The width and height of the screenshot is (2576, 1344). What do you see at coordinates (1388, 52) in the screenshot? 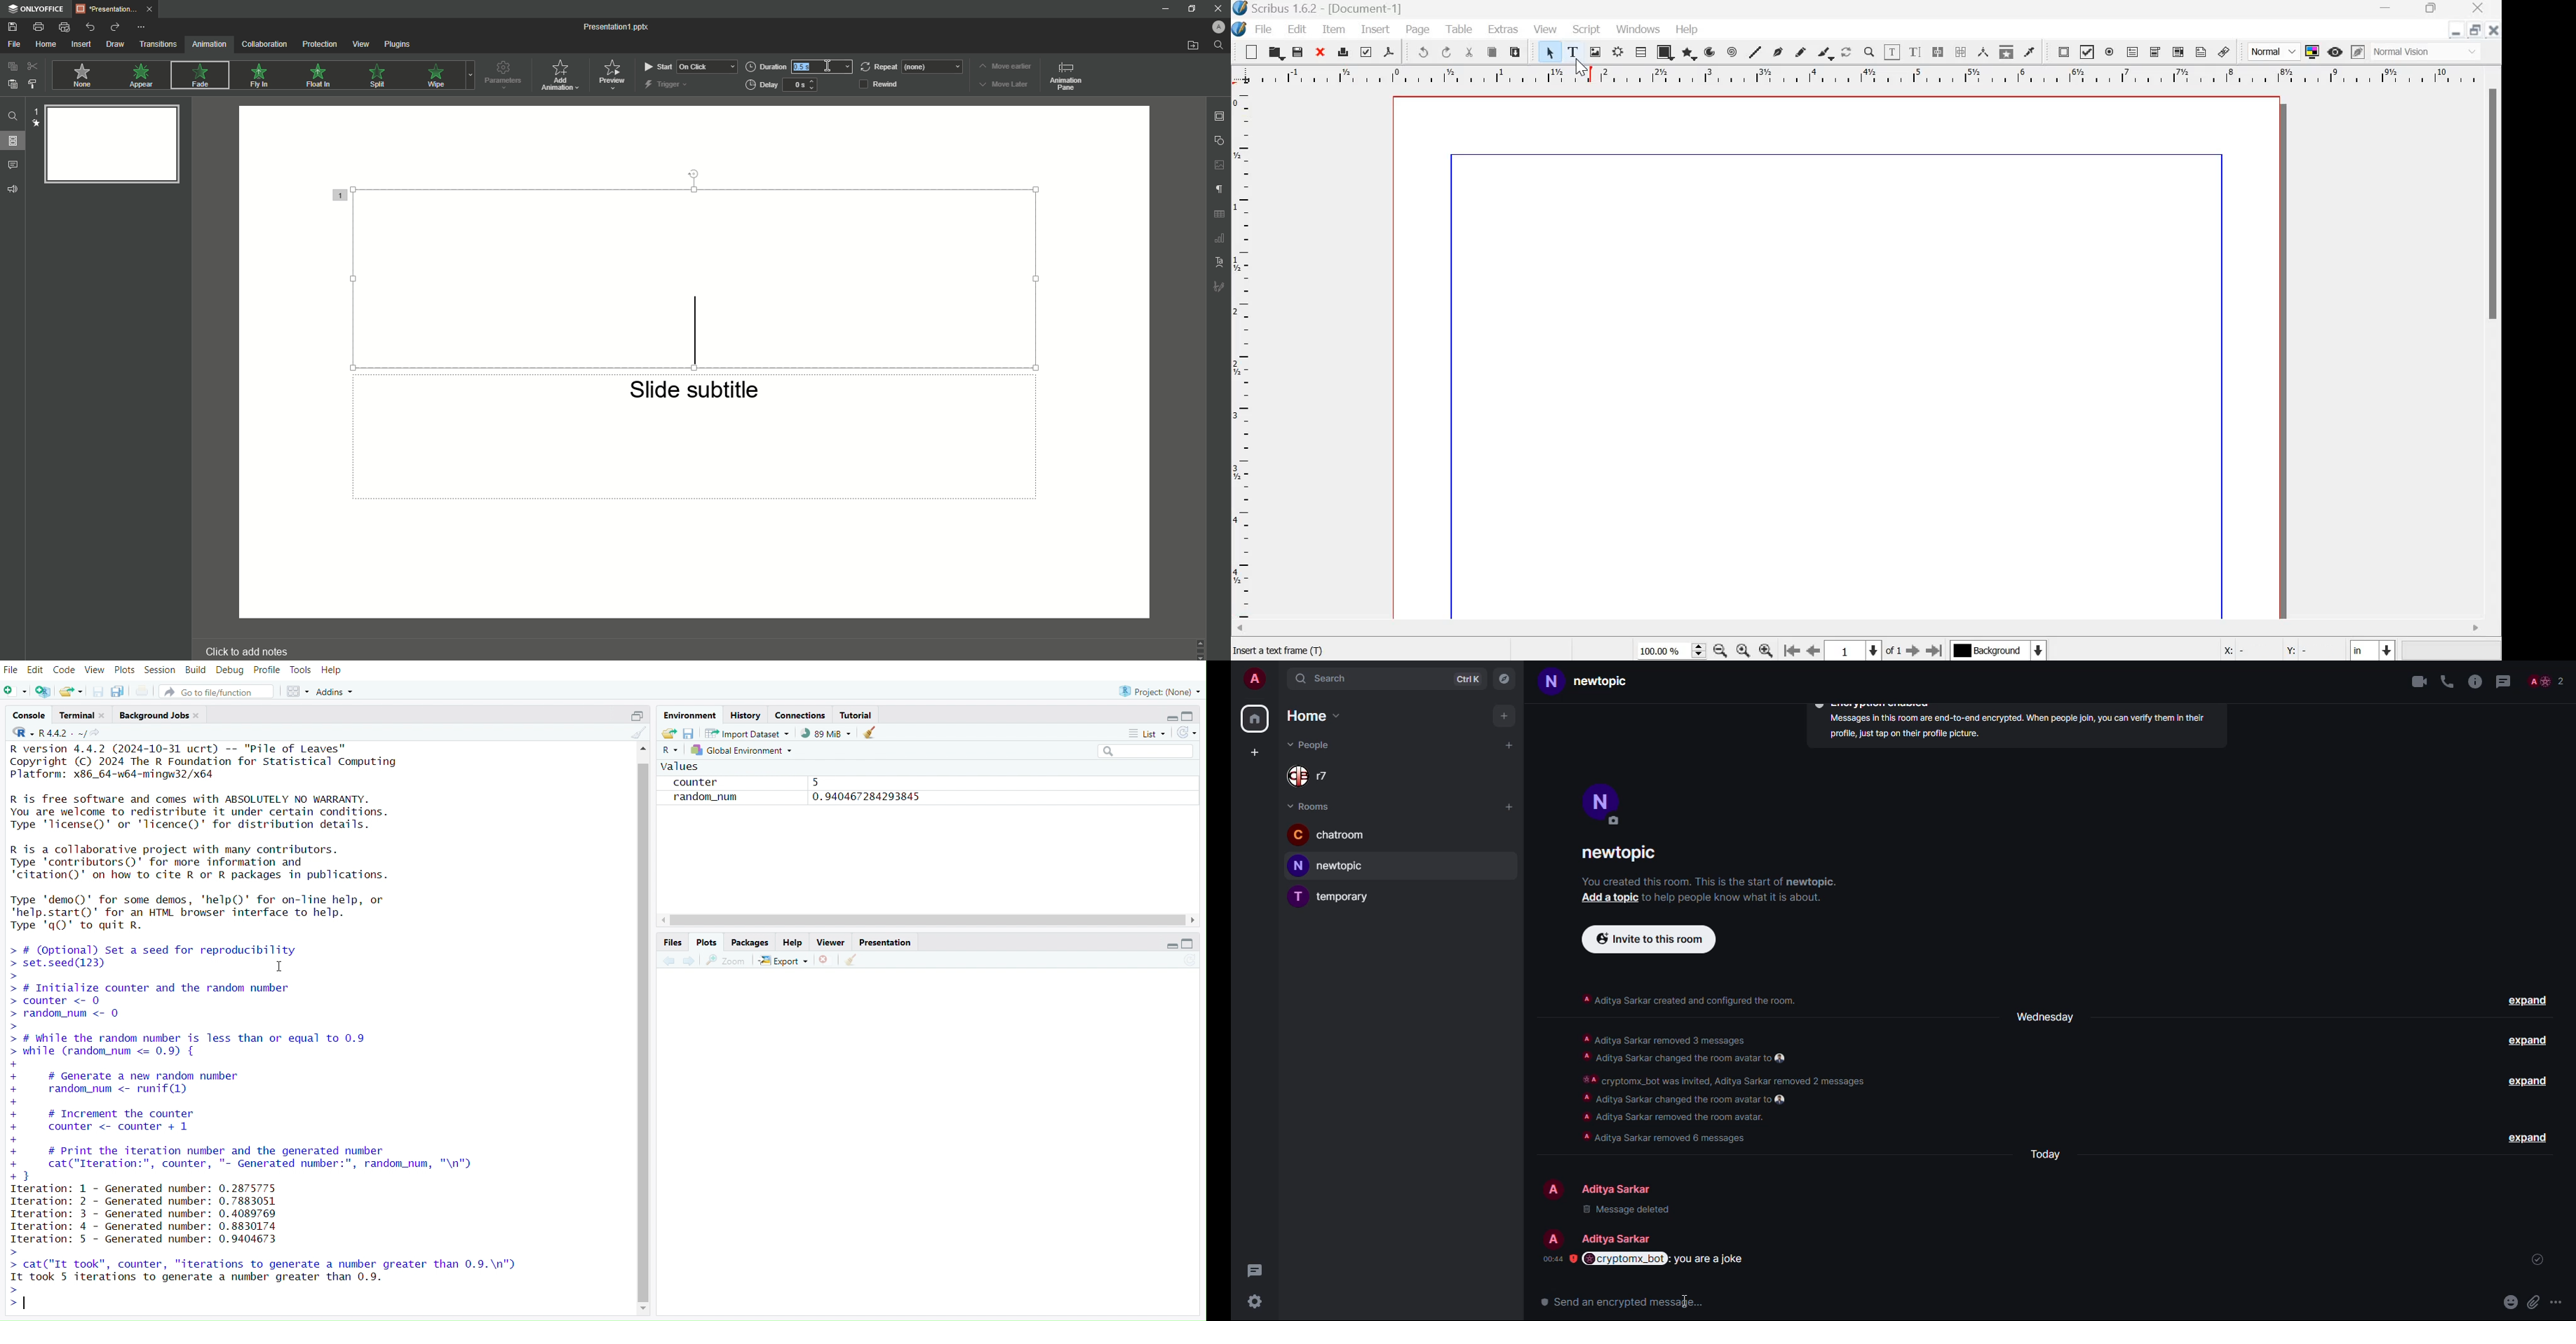
I see `save as pdf` at bounding box center [1388, 52].